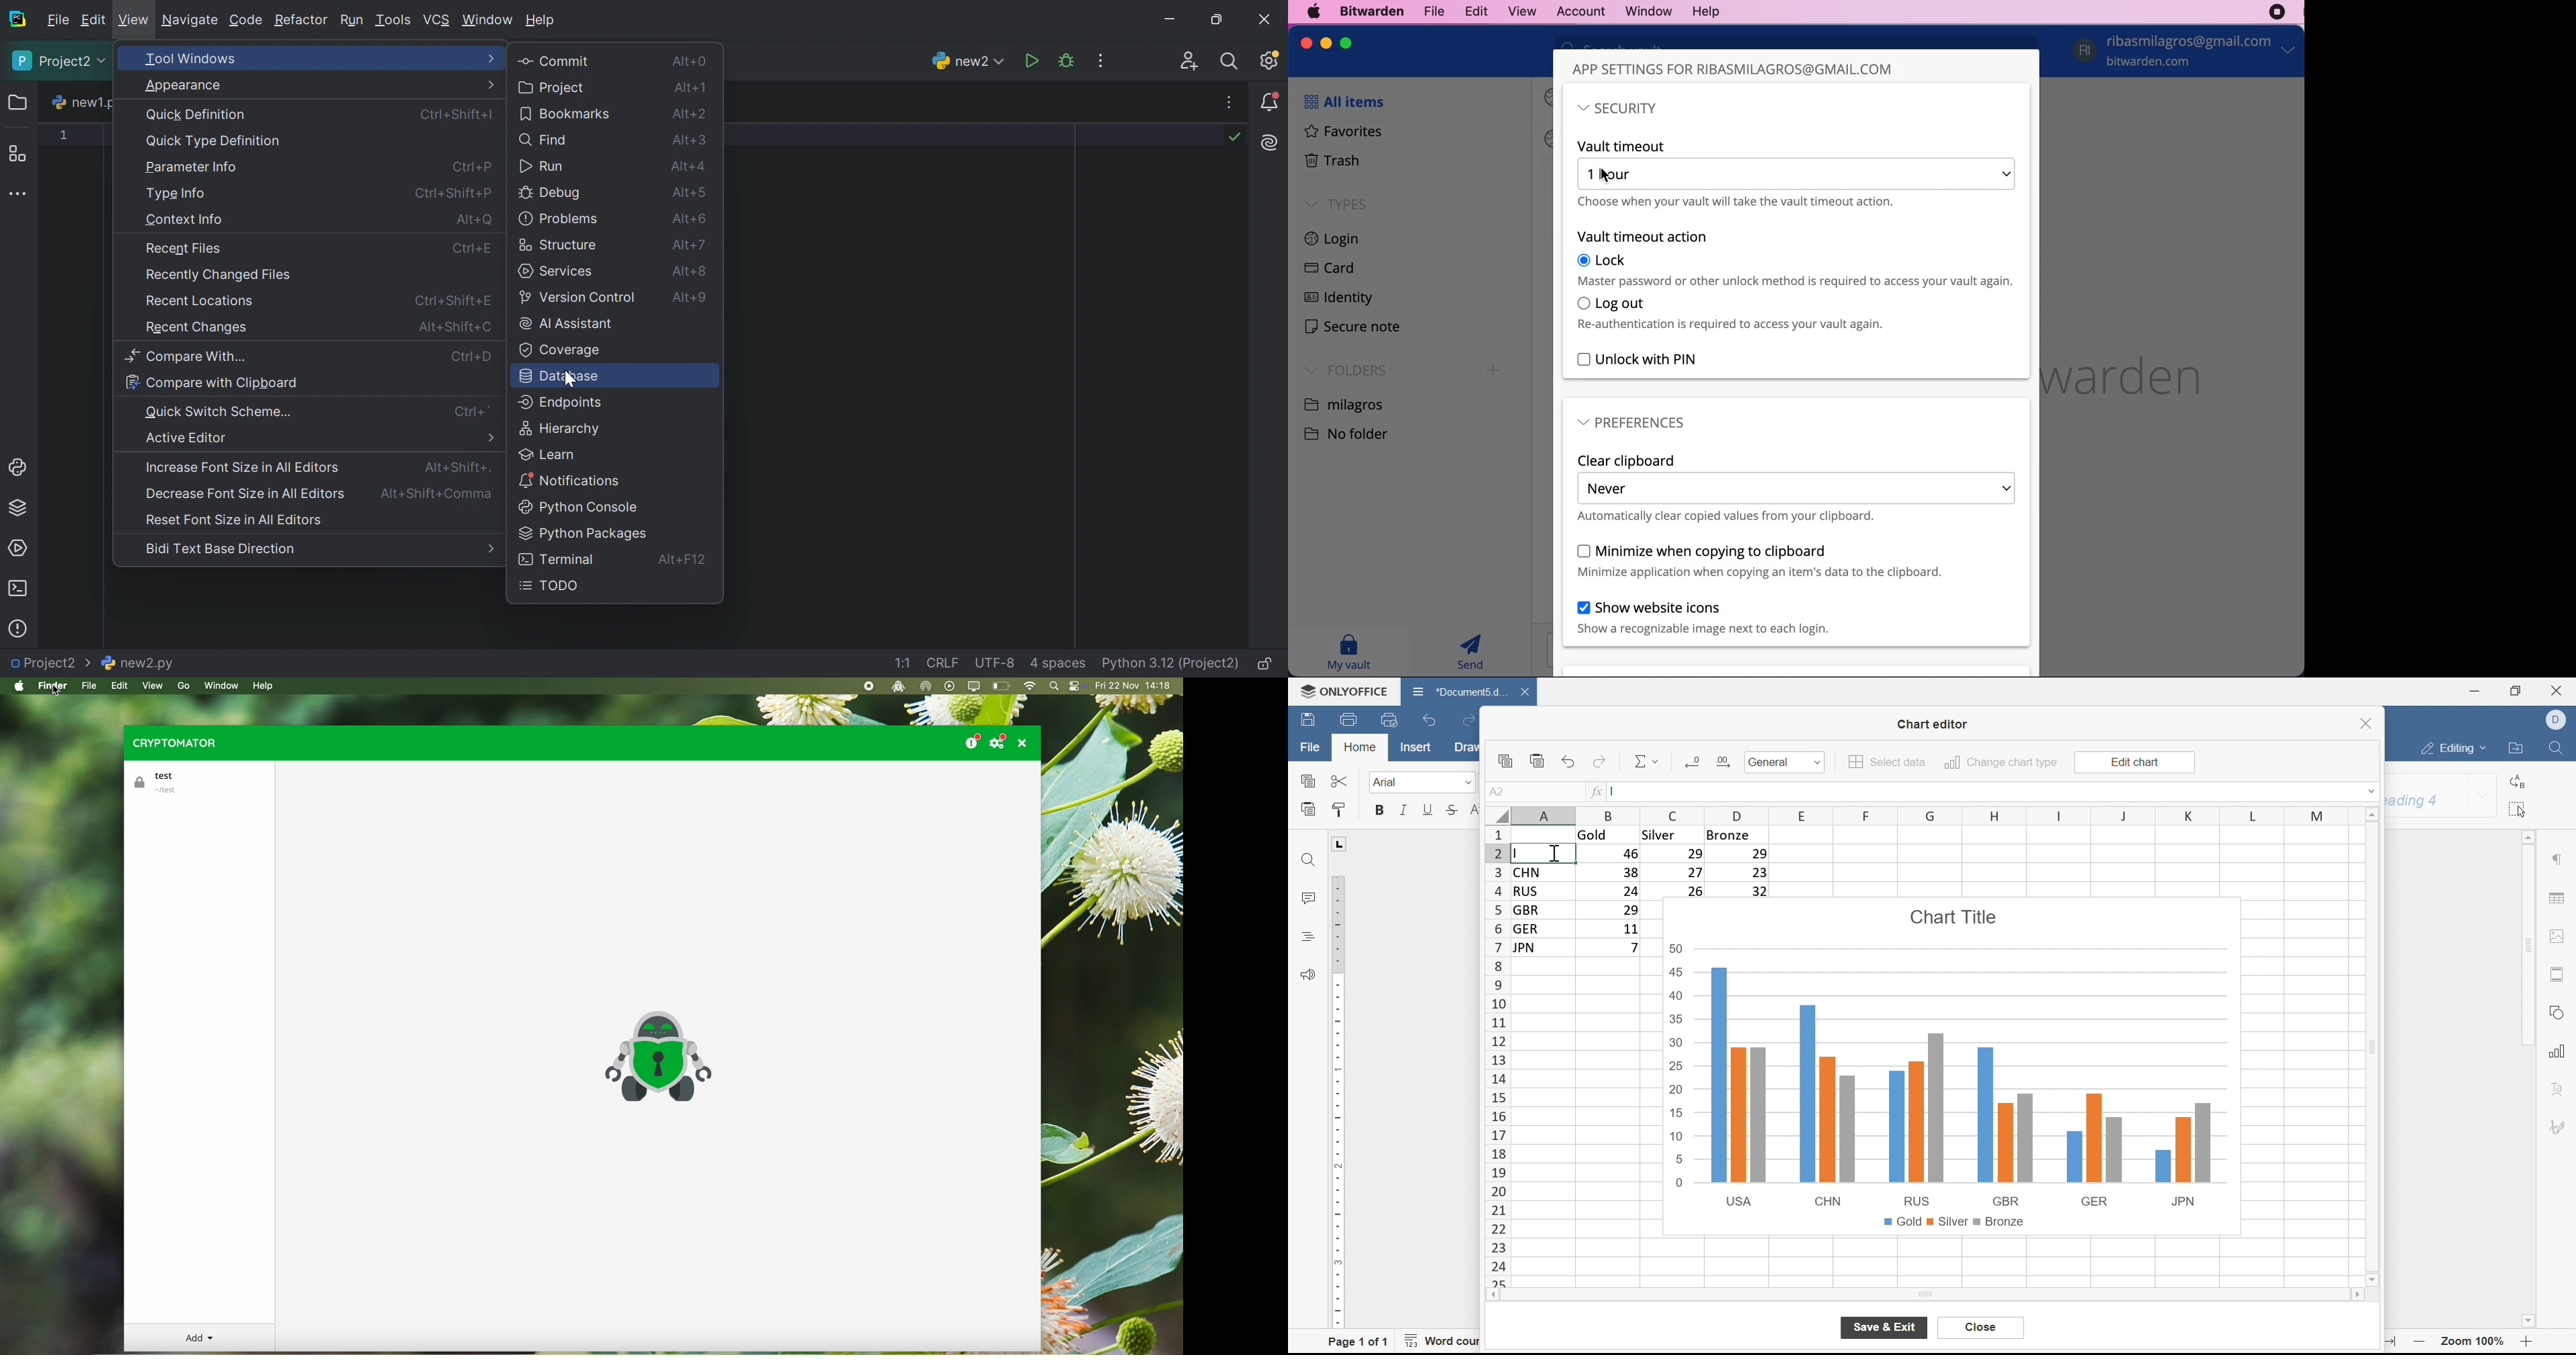  What do you see at coordinates (1452, 810) in the screenshot?
I see `strikethrough` at bounding box center [1452, 810].